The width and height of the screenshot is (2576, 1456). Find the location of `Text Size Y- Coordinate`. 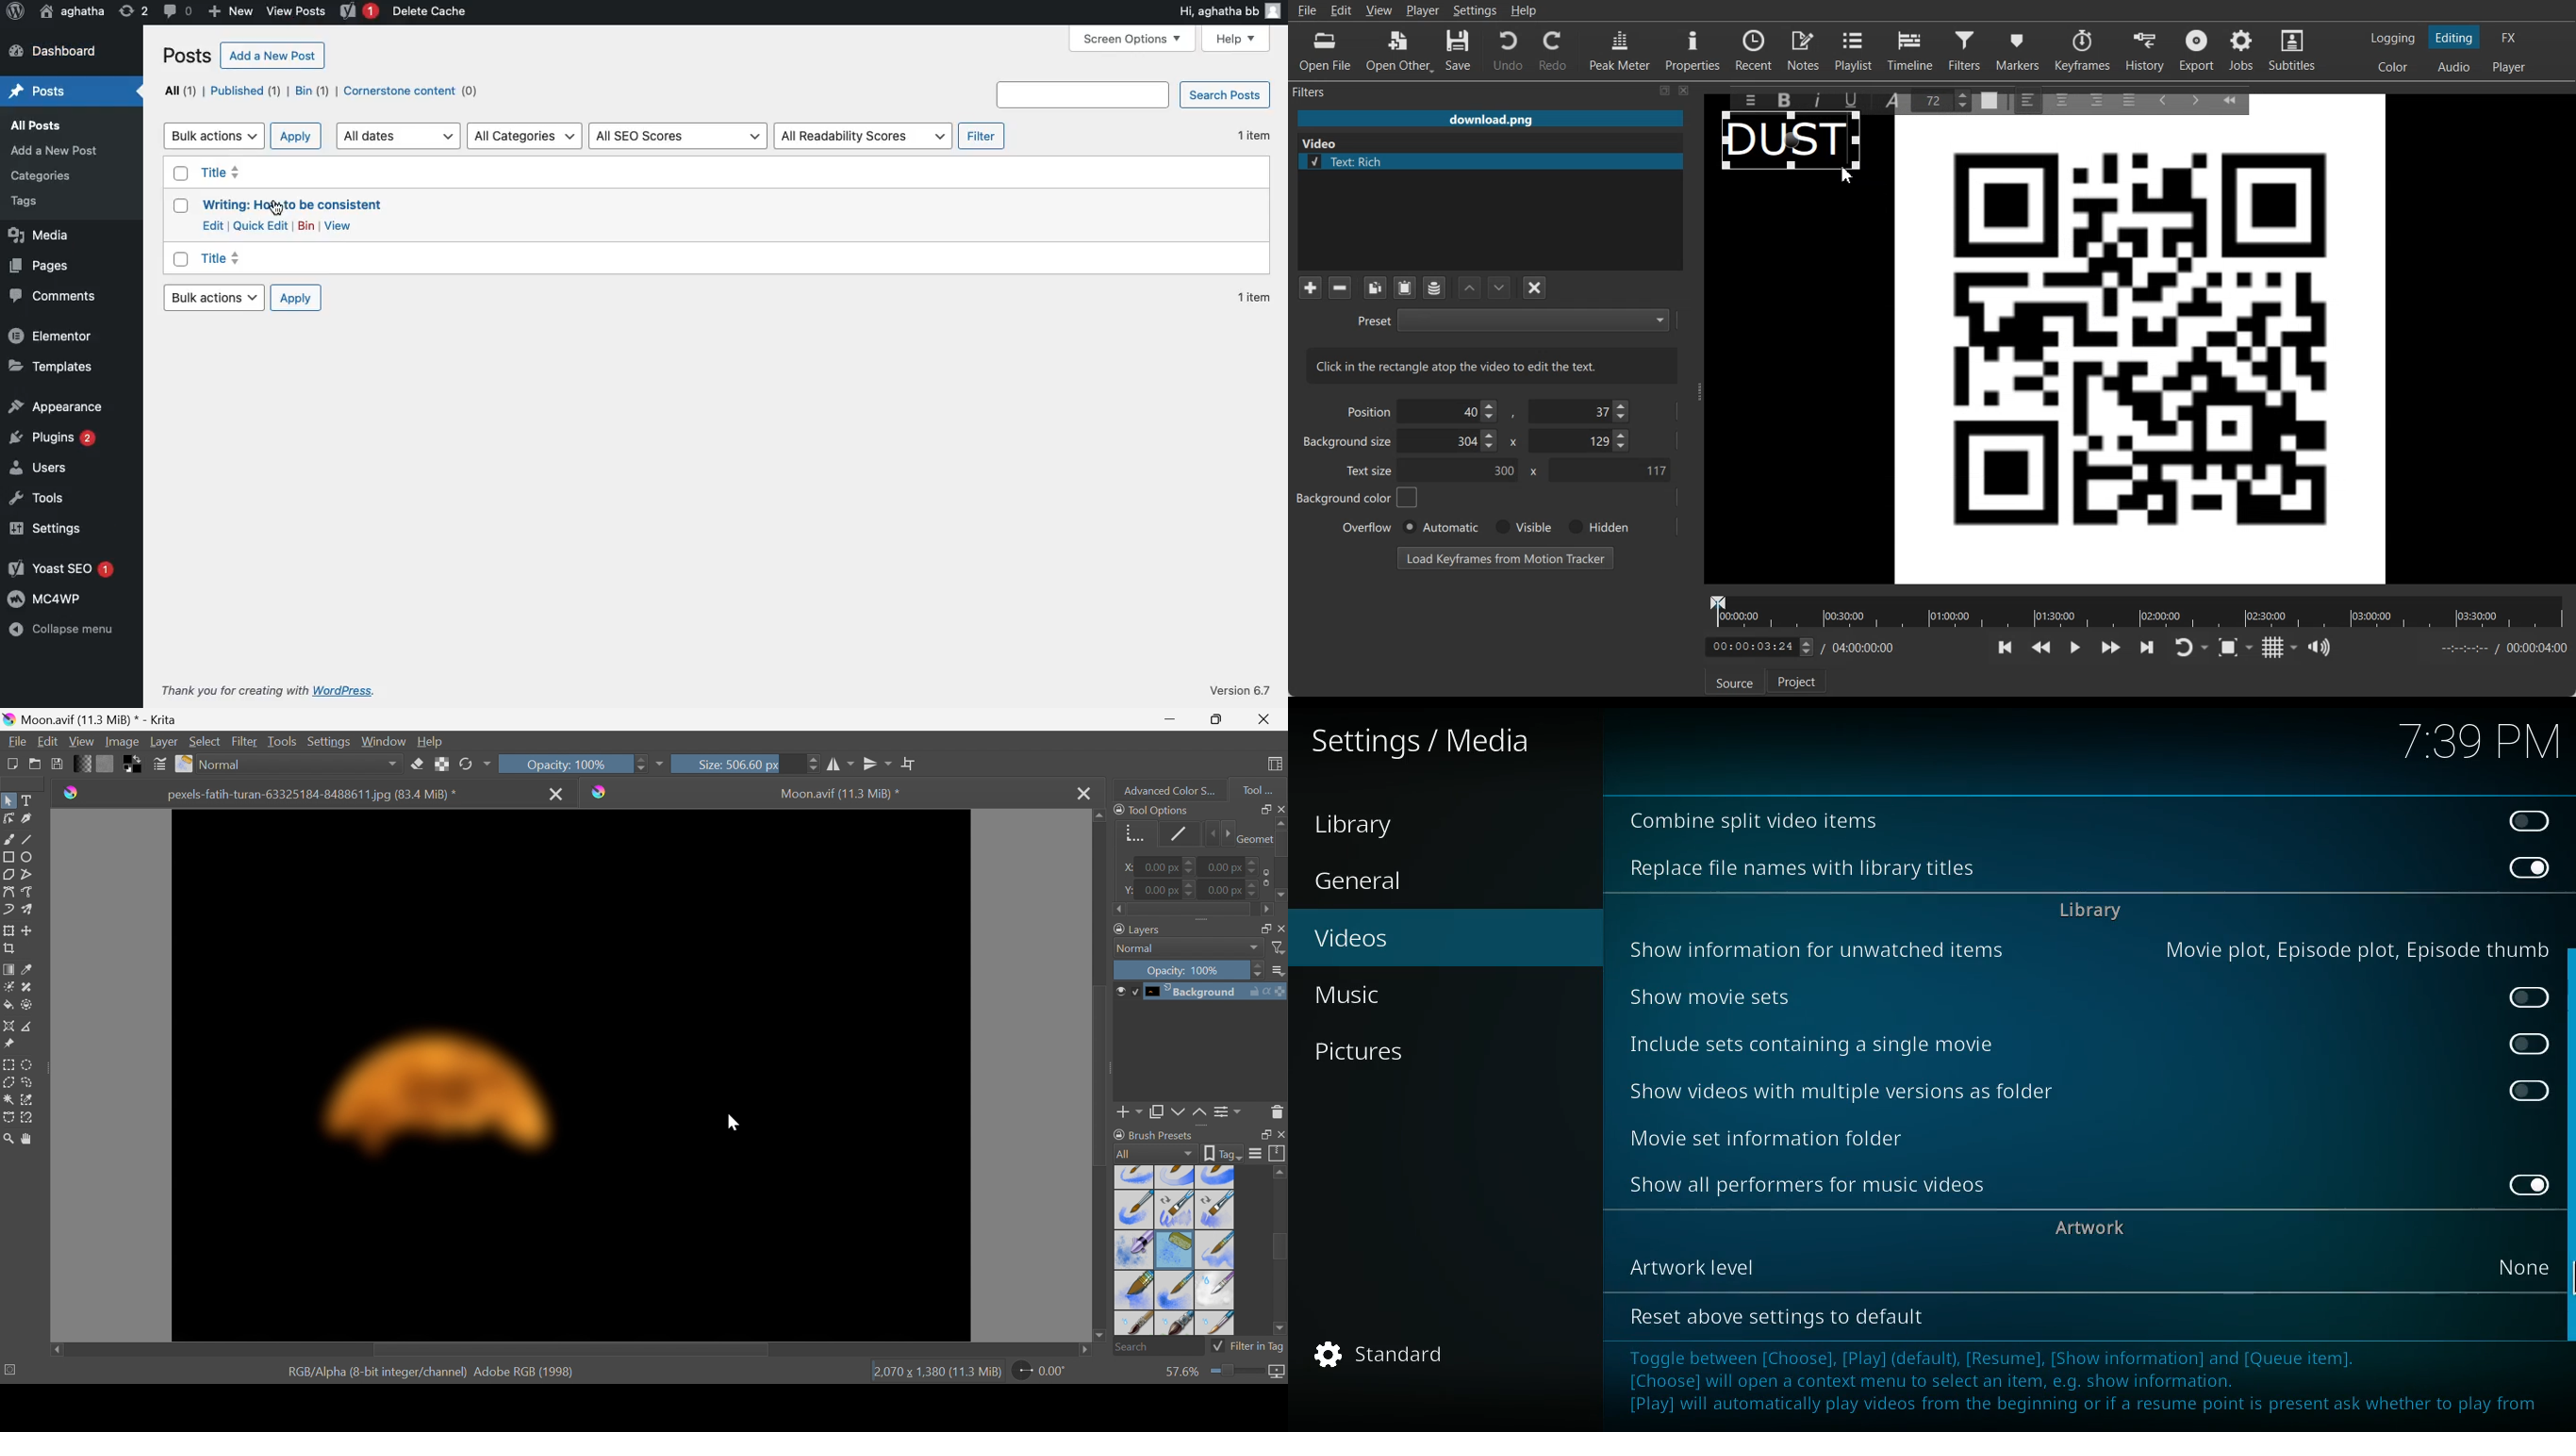

Text Size Y- Coordinate is located at coordinates (1609, 470).